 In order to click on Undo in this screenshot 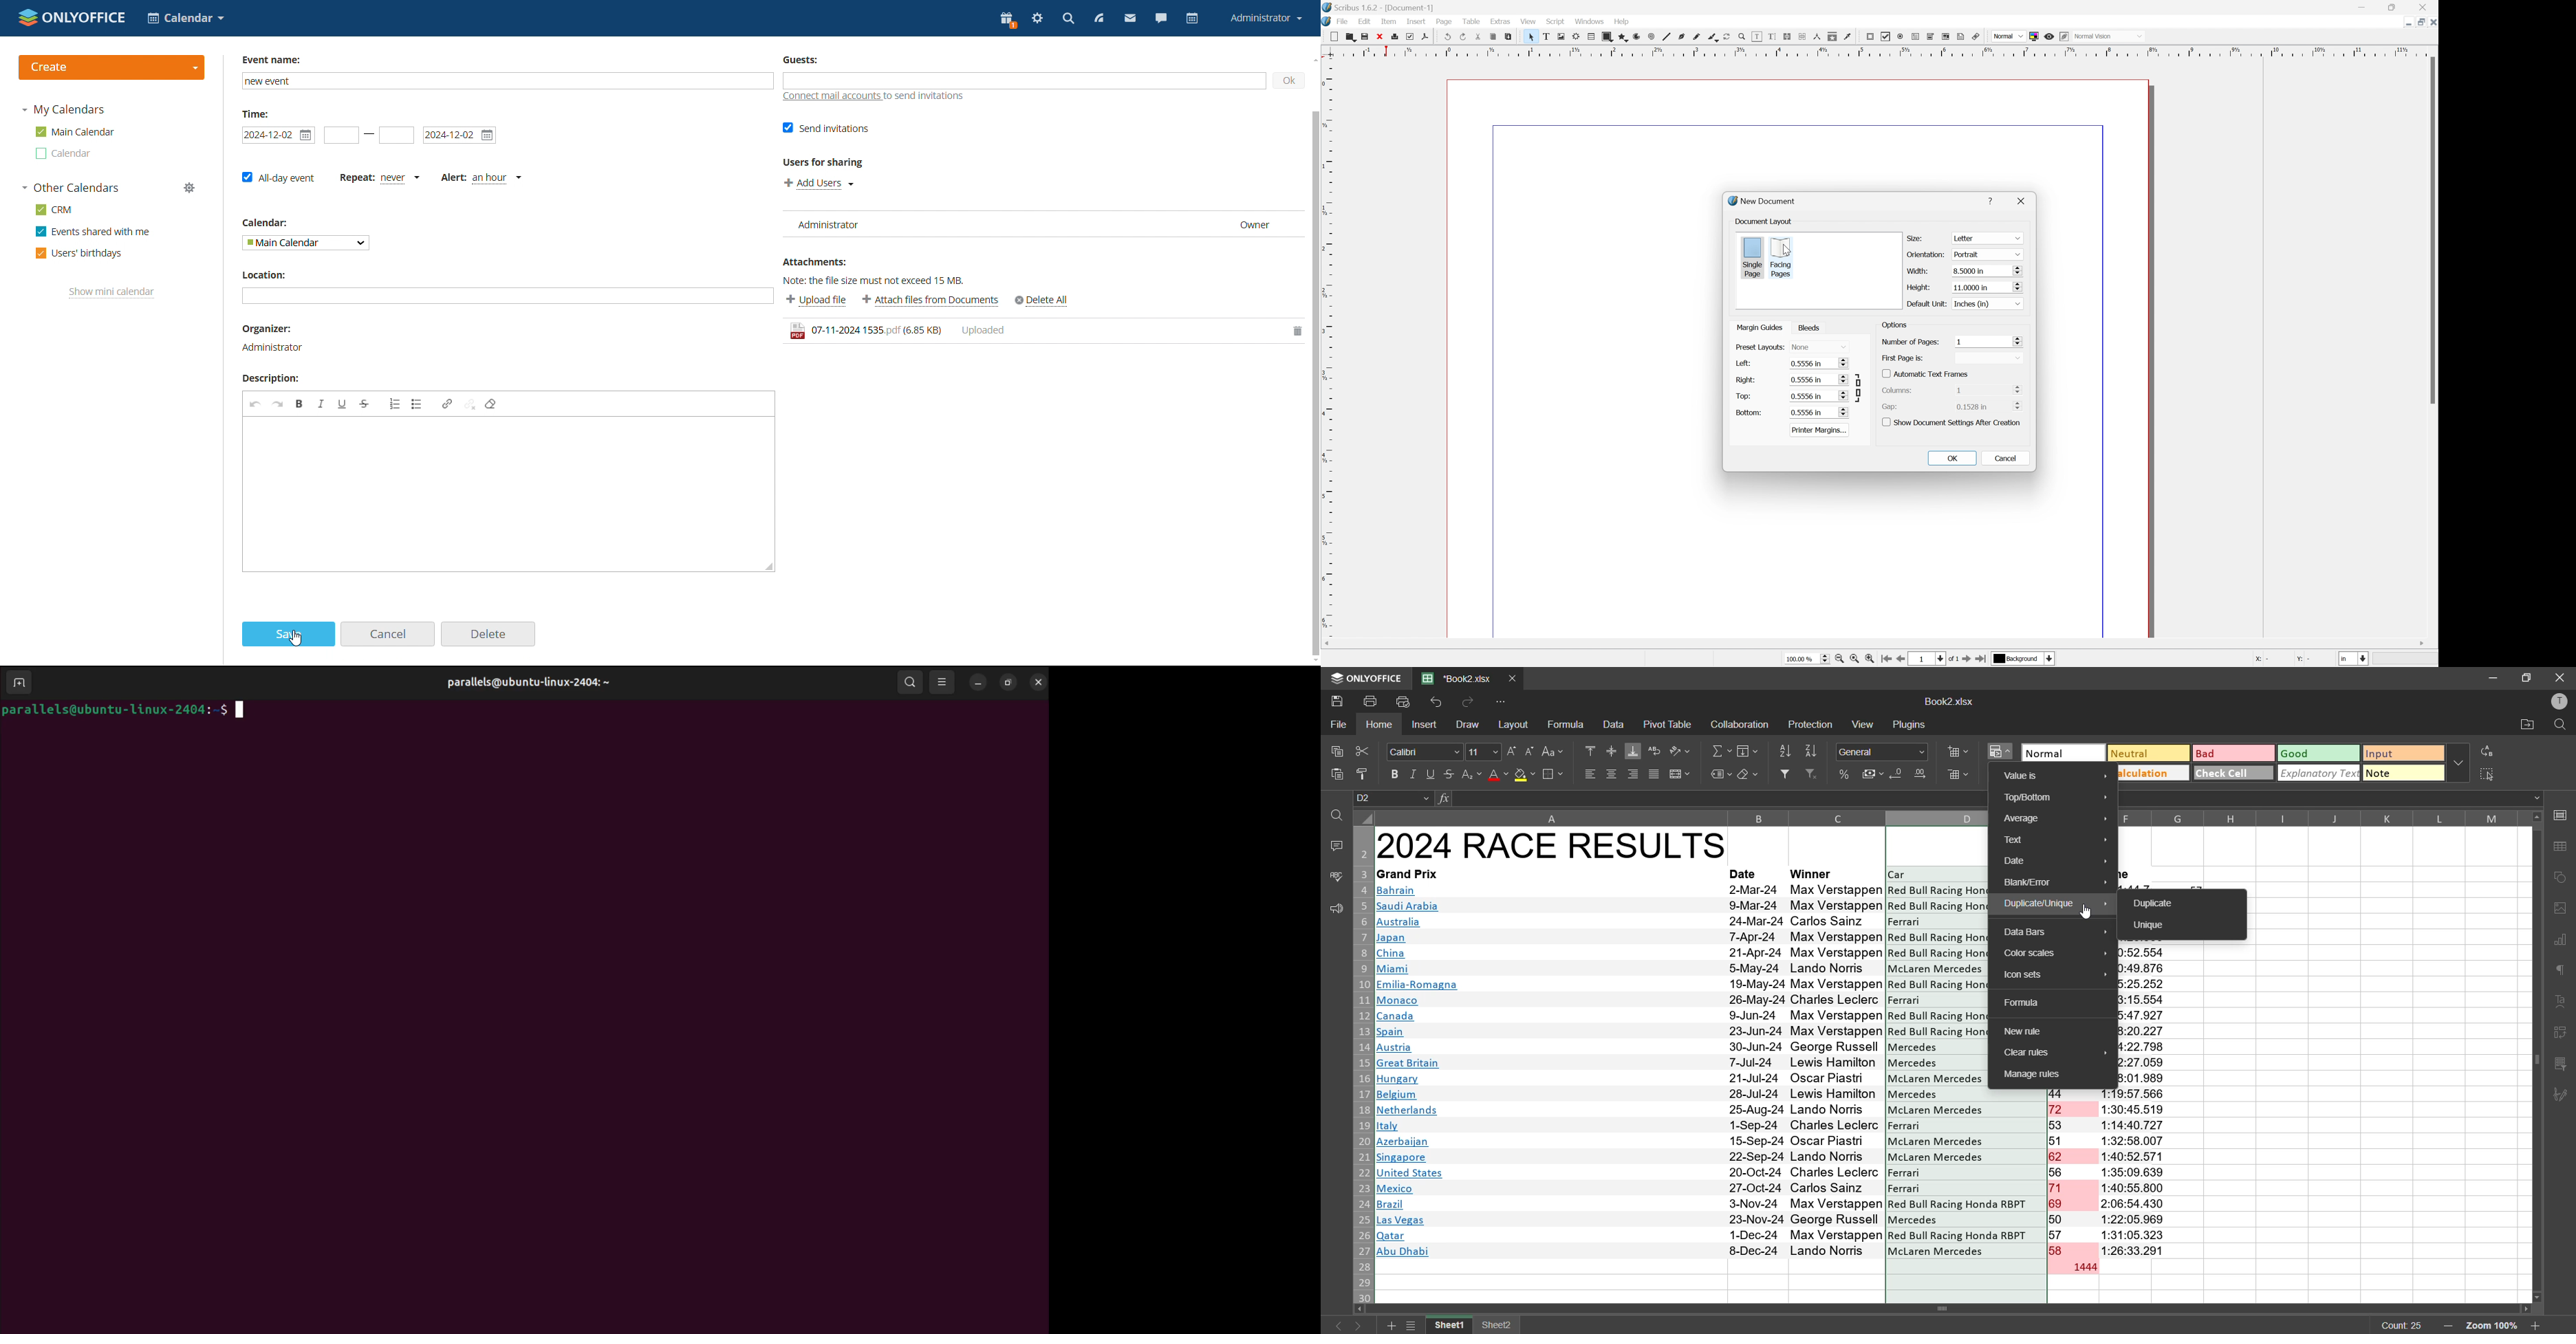, I will do `click(1446, 37)`.